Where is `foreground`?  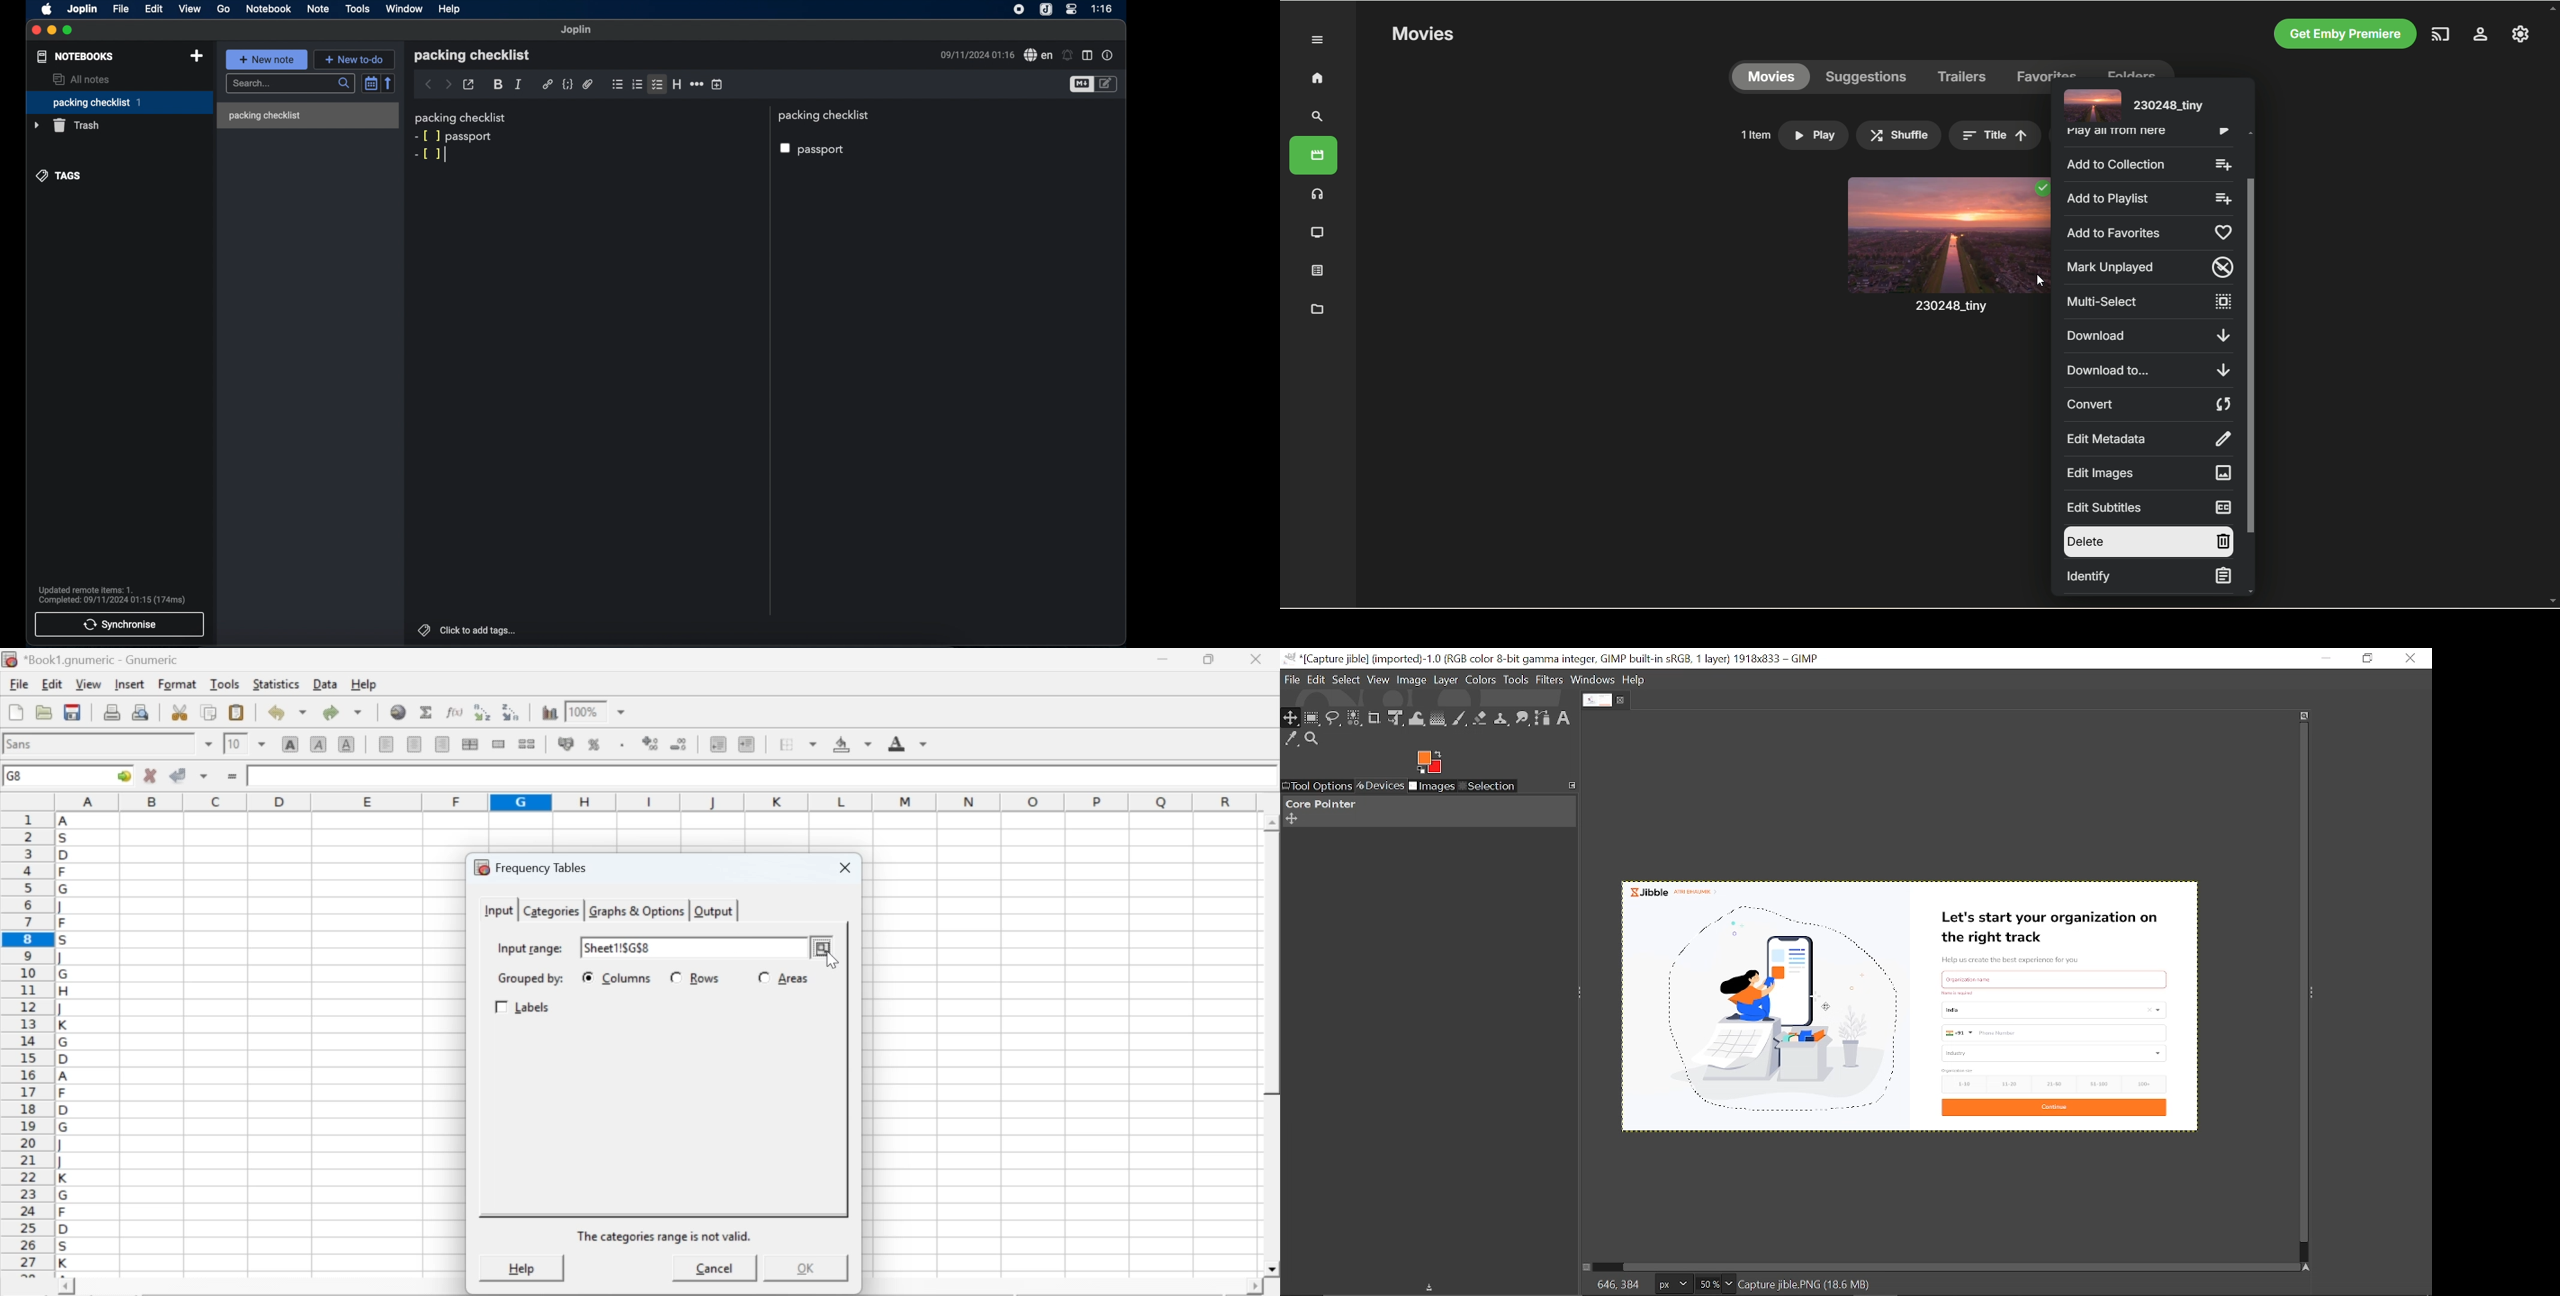
foreground is located at coordinates (908, 743).